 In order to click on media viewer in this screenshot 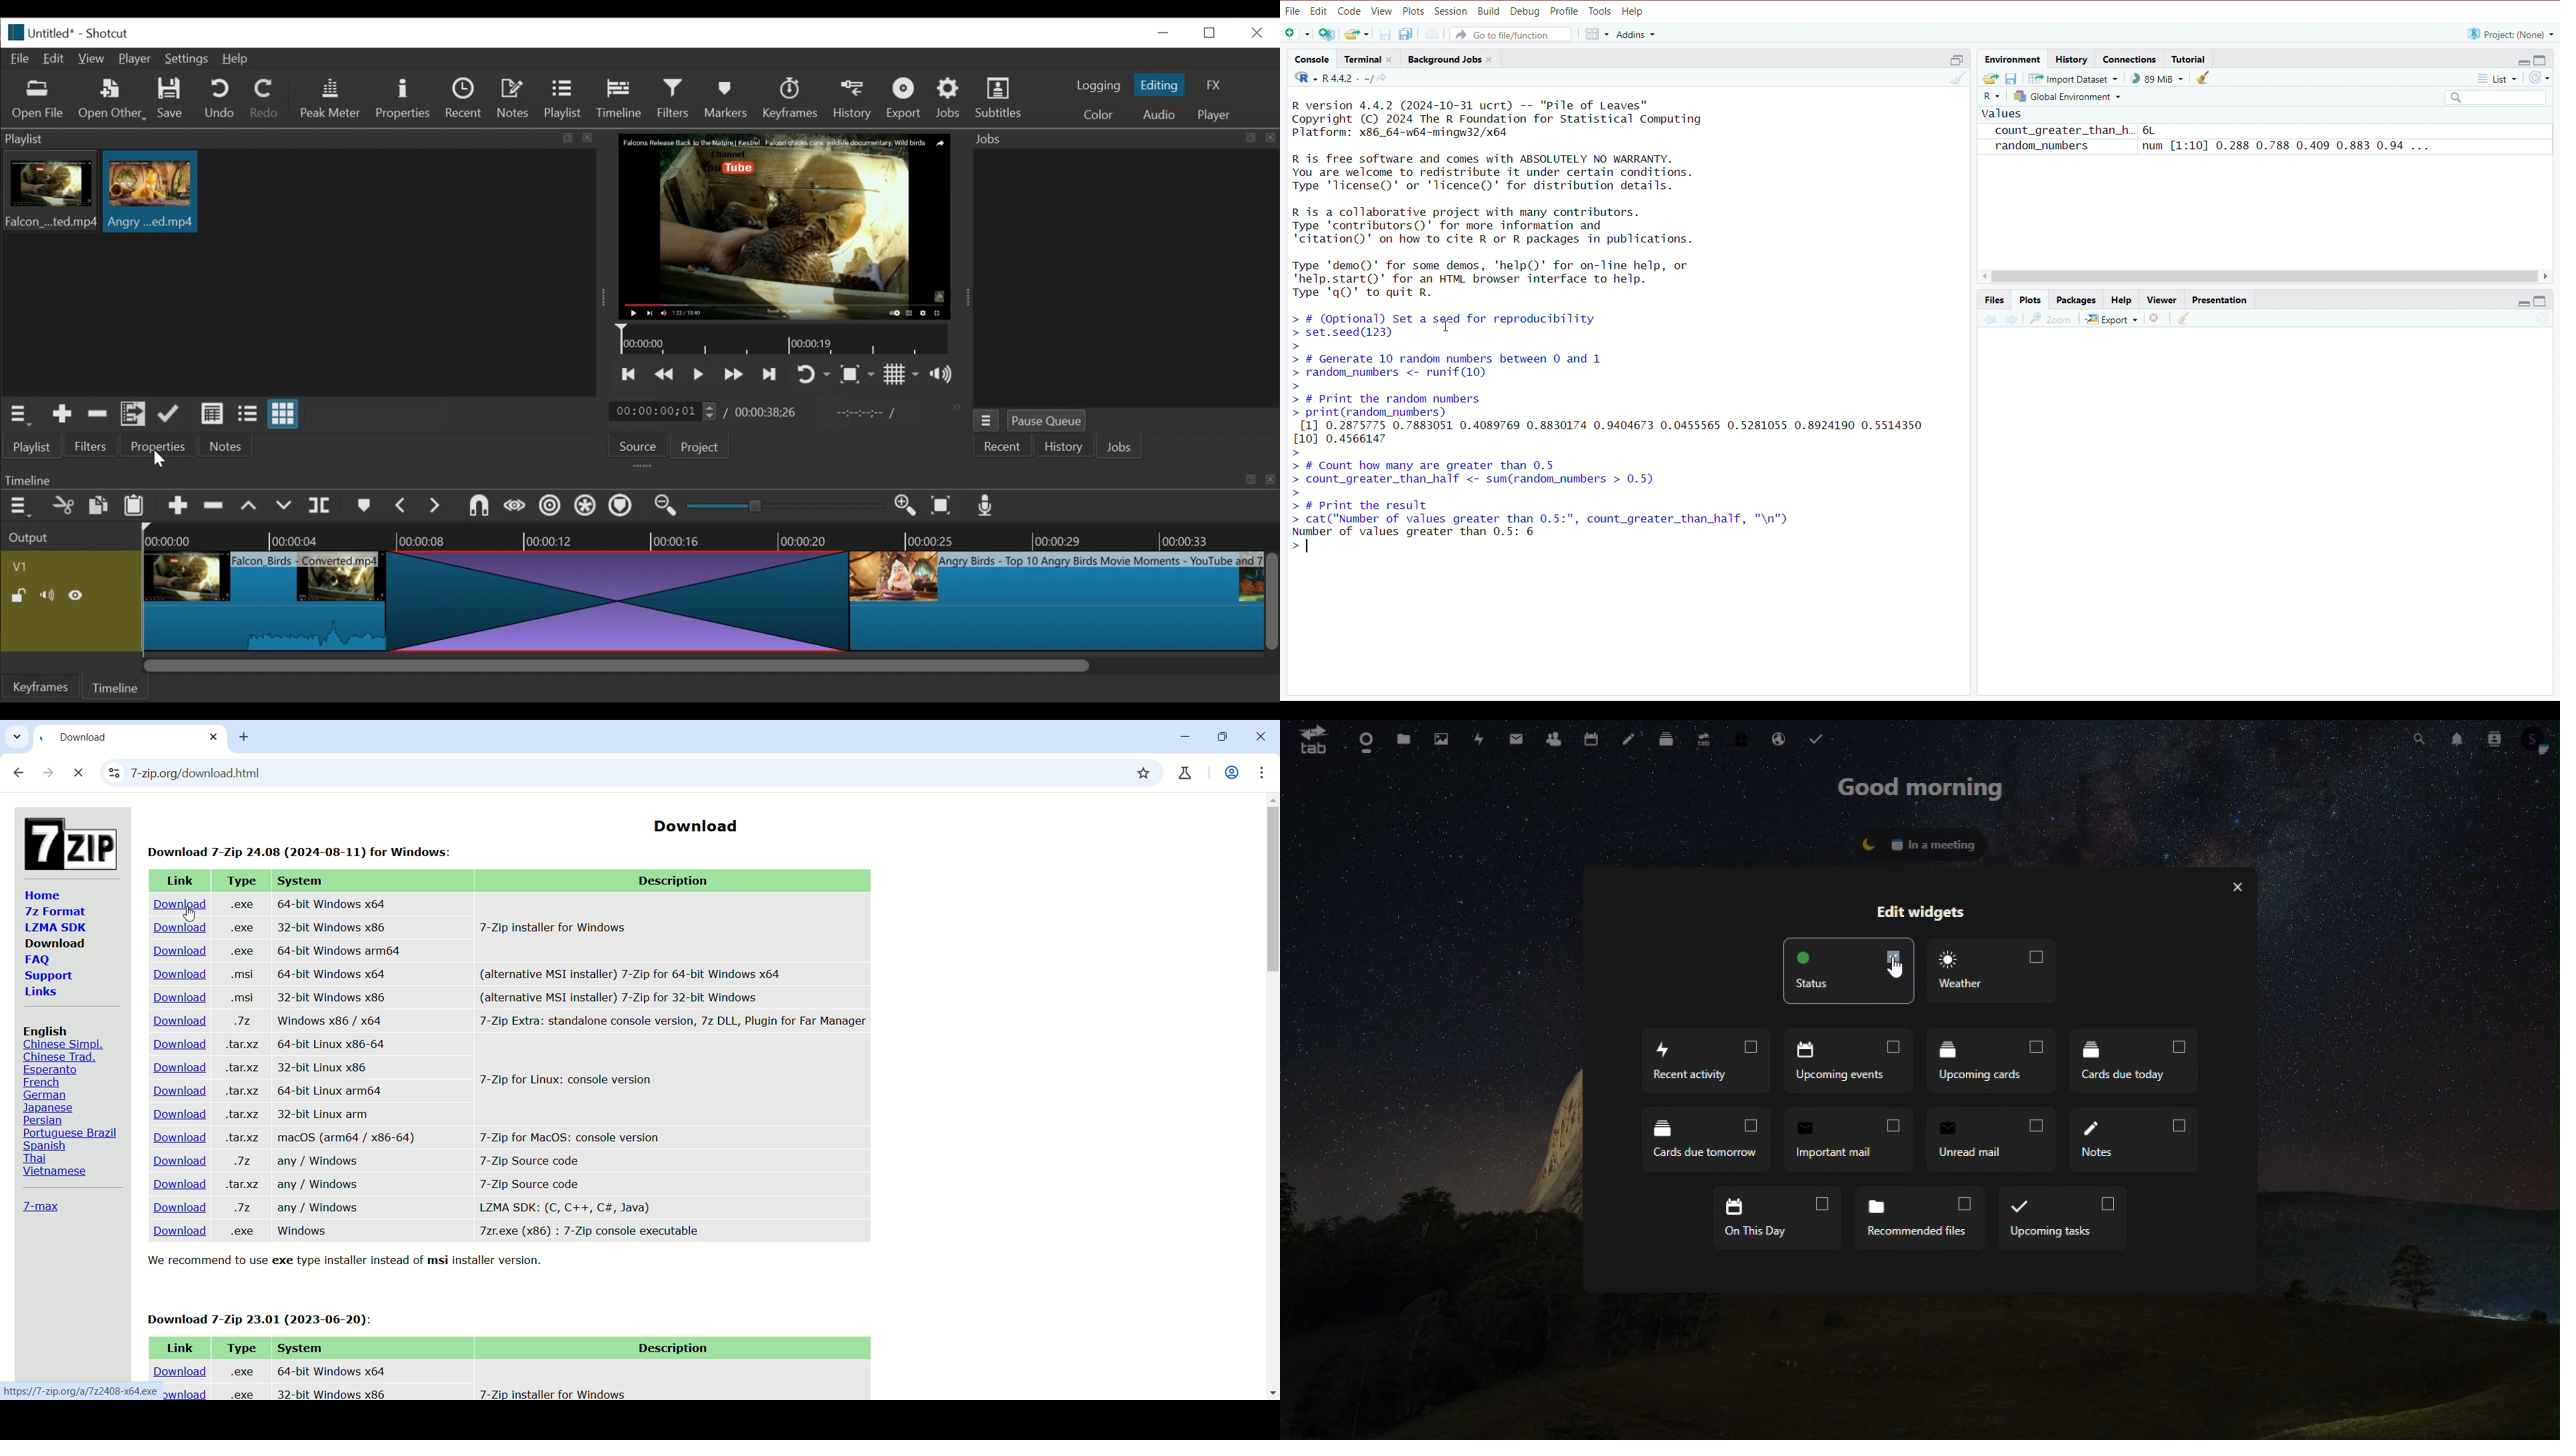, I will do `click(783, 226)`.